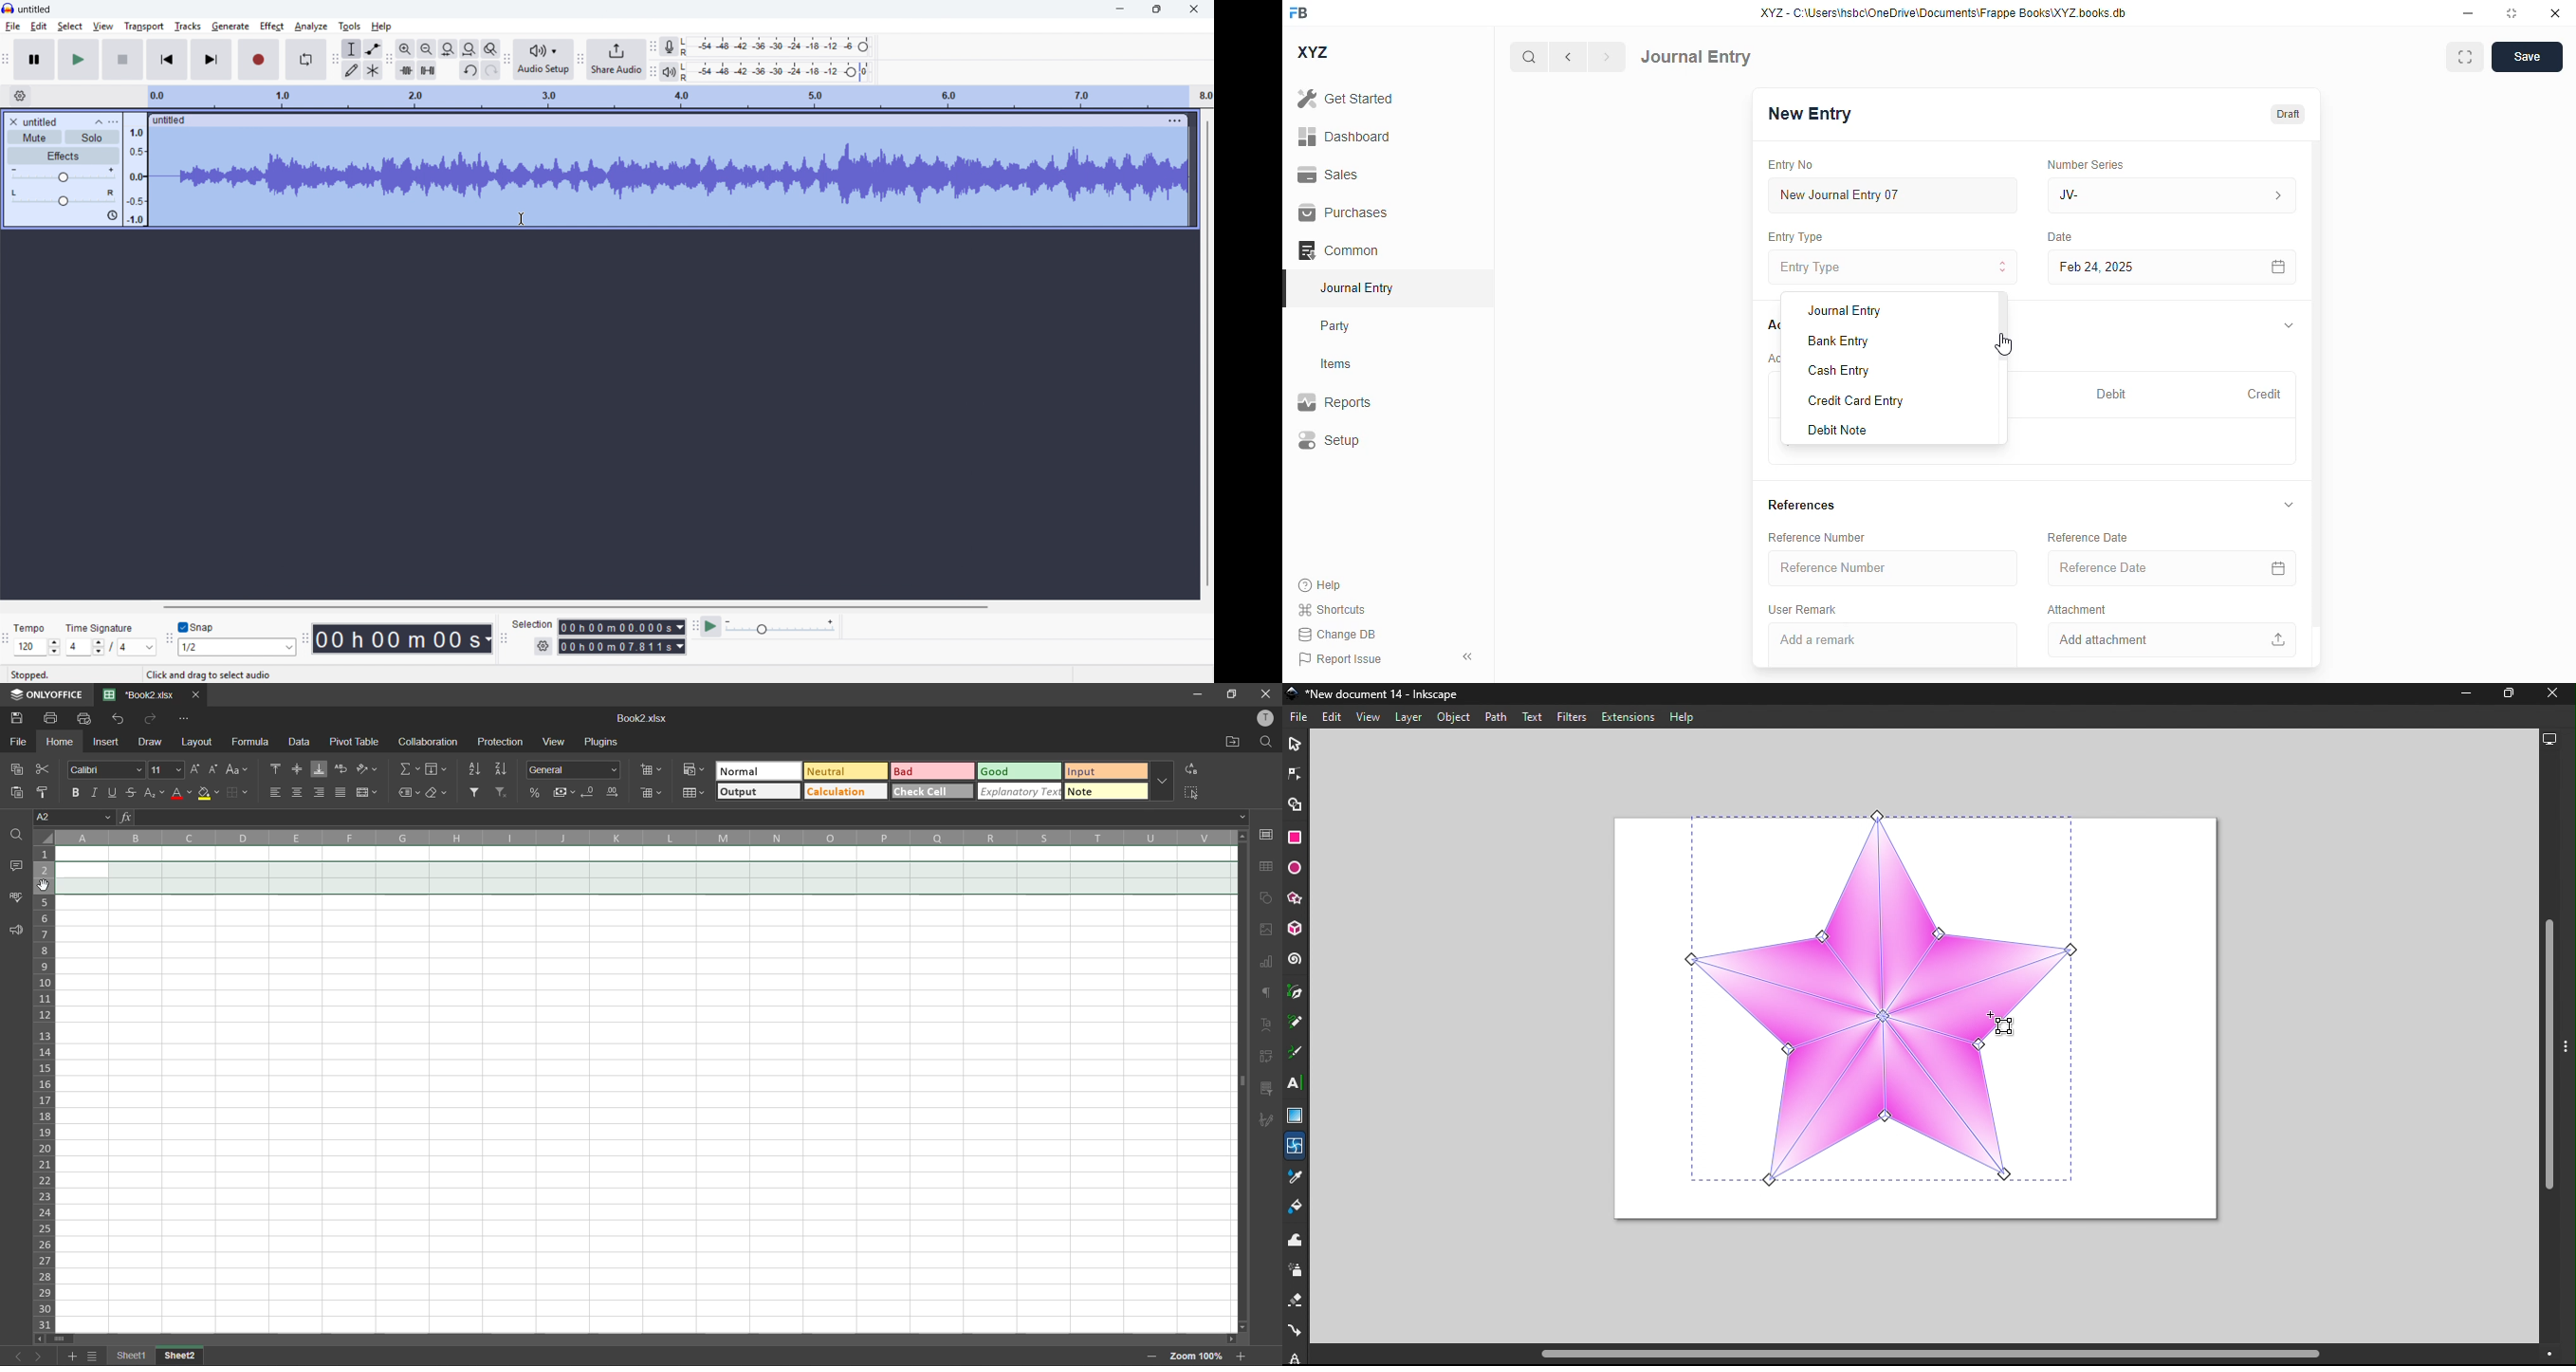 Image resolution: width=2576 pixels, height=1372 pixels. What do you see at coordinates (1528, 57) in the screenshot?
I see `search` at bounding box center [1528, 57].